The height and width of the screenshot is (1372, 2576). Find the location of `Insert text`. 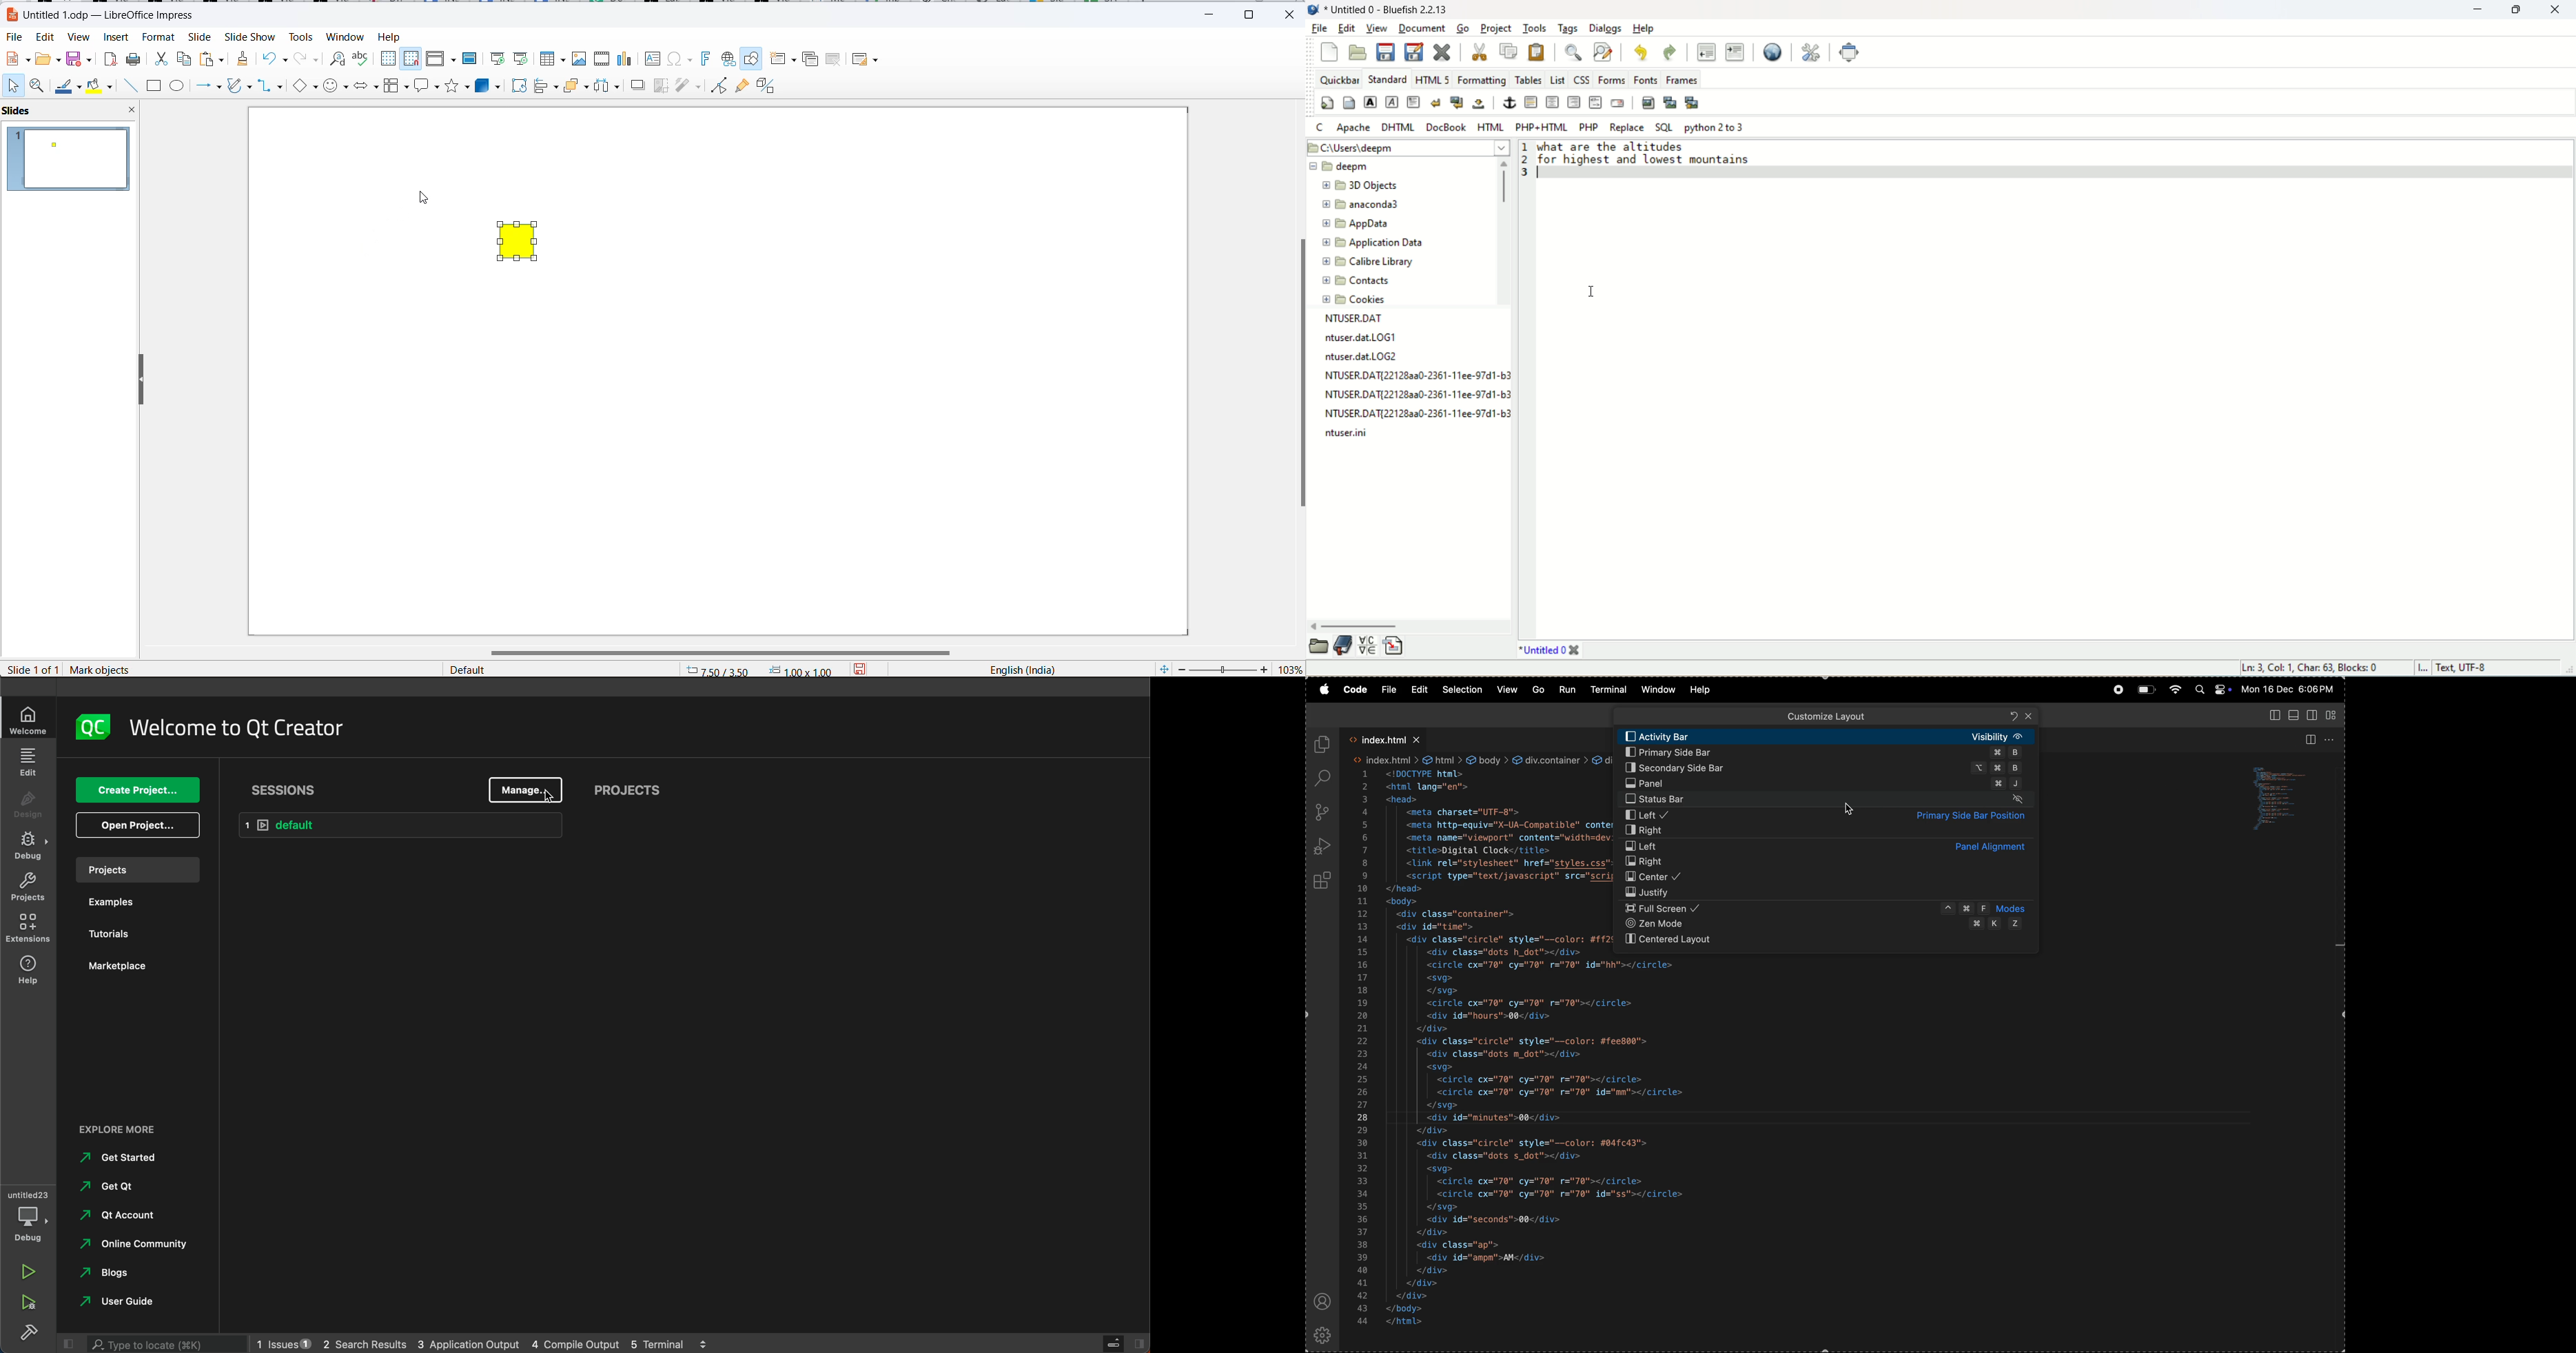

Insert text is located at coordinates (653, 58).